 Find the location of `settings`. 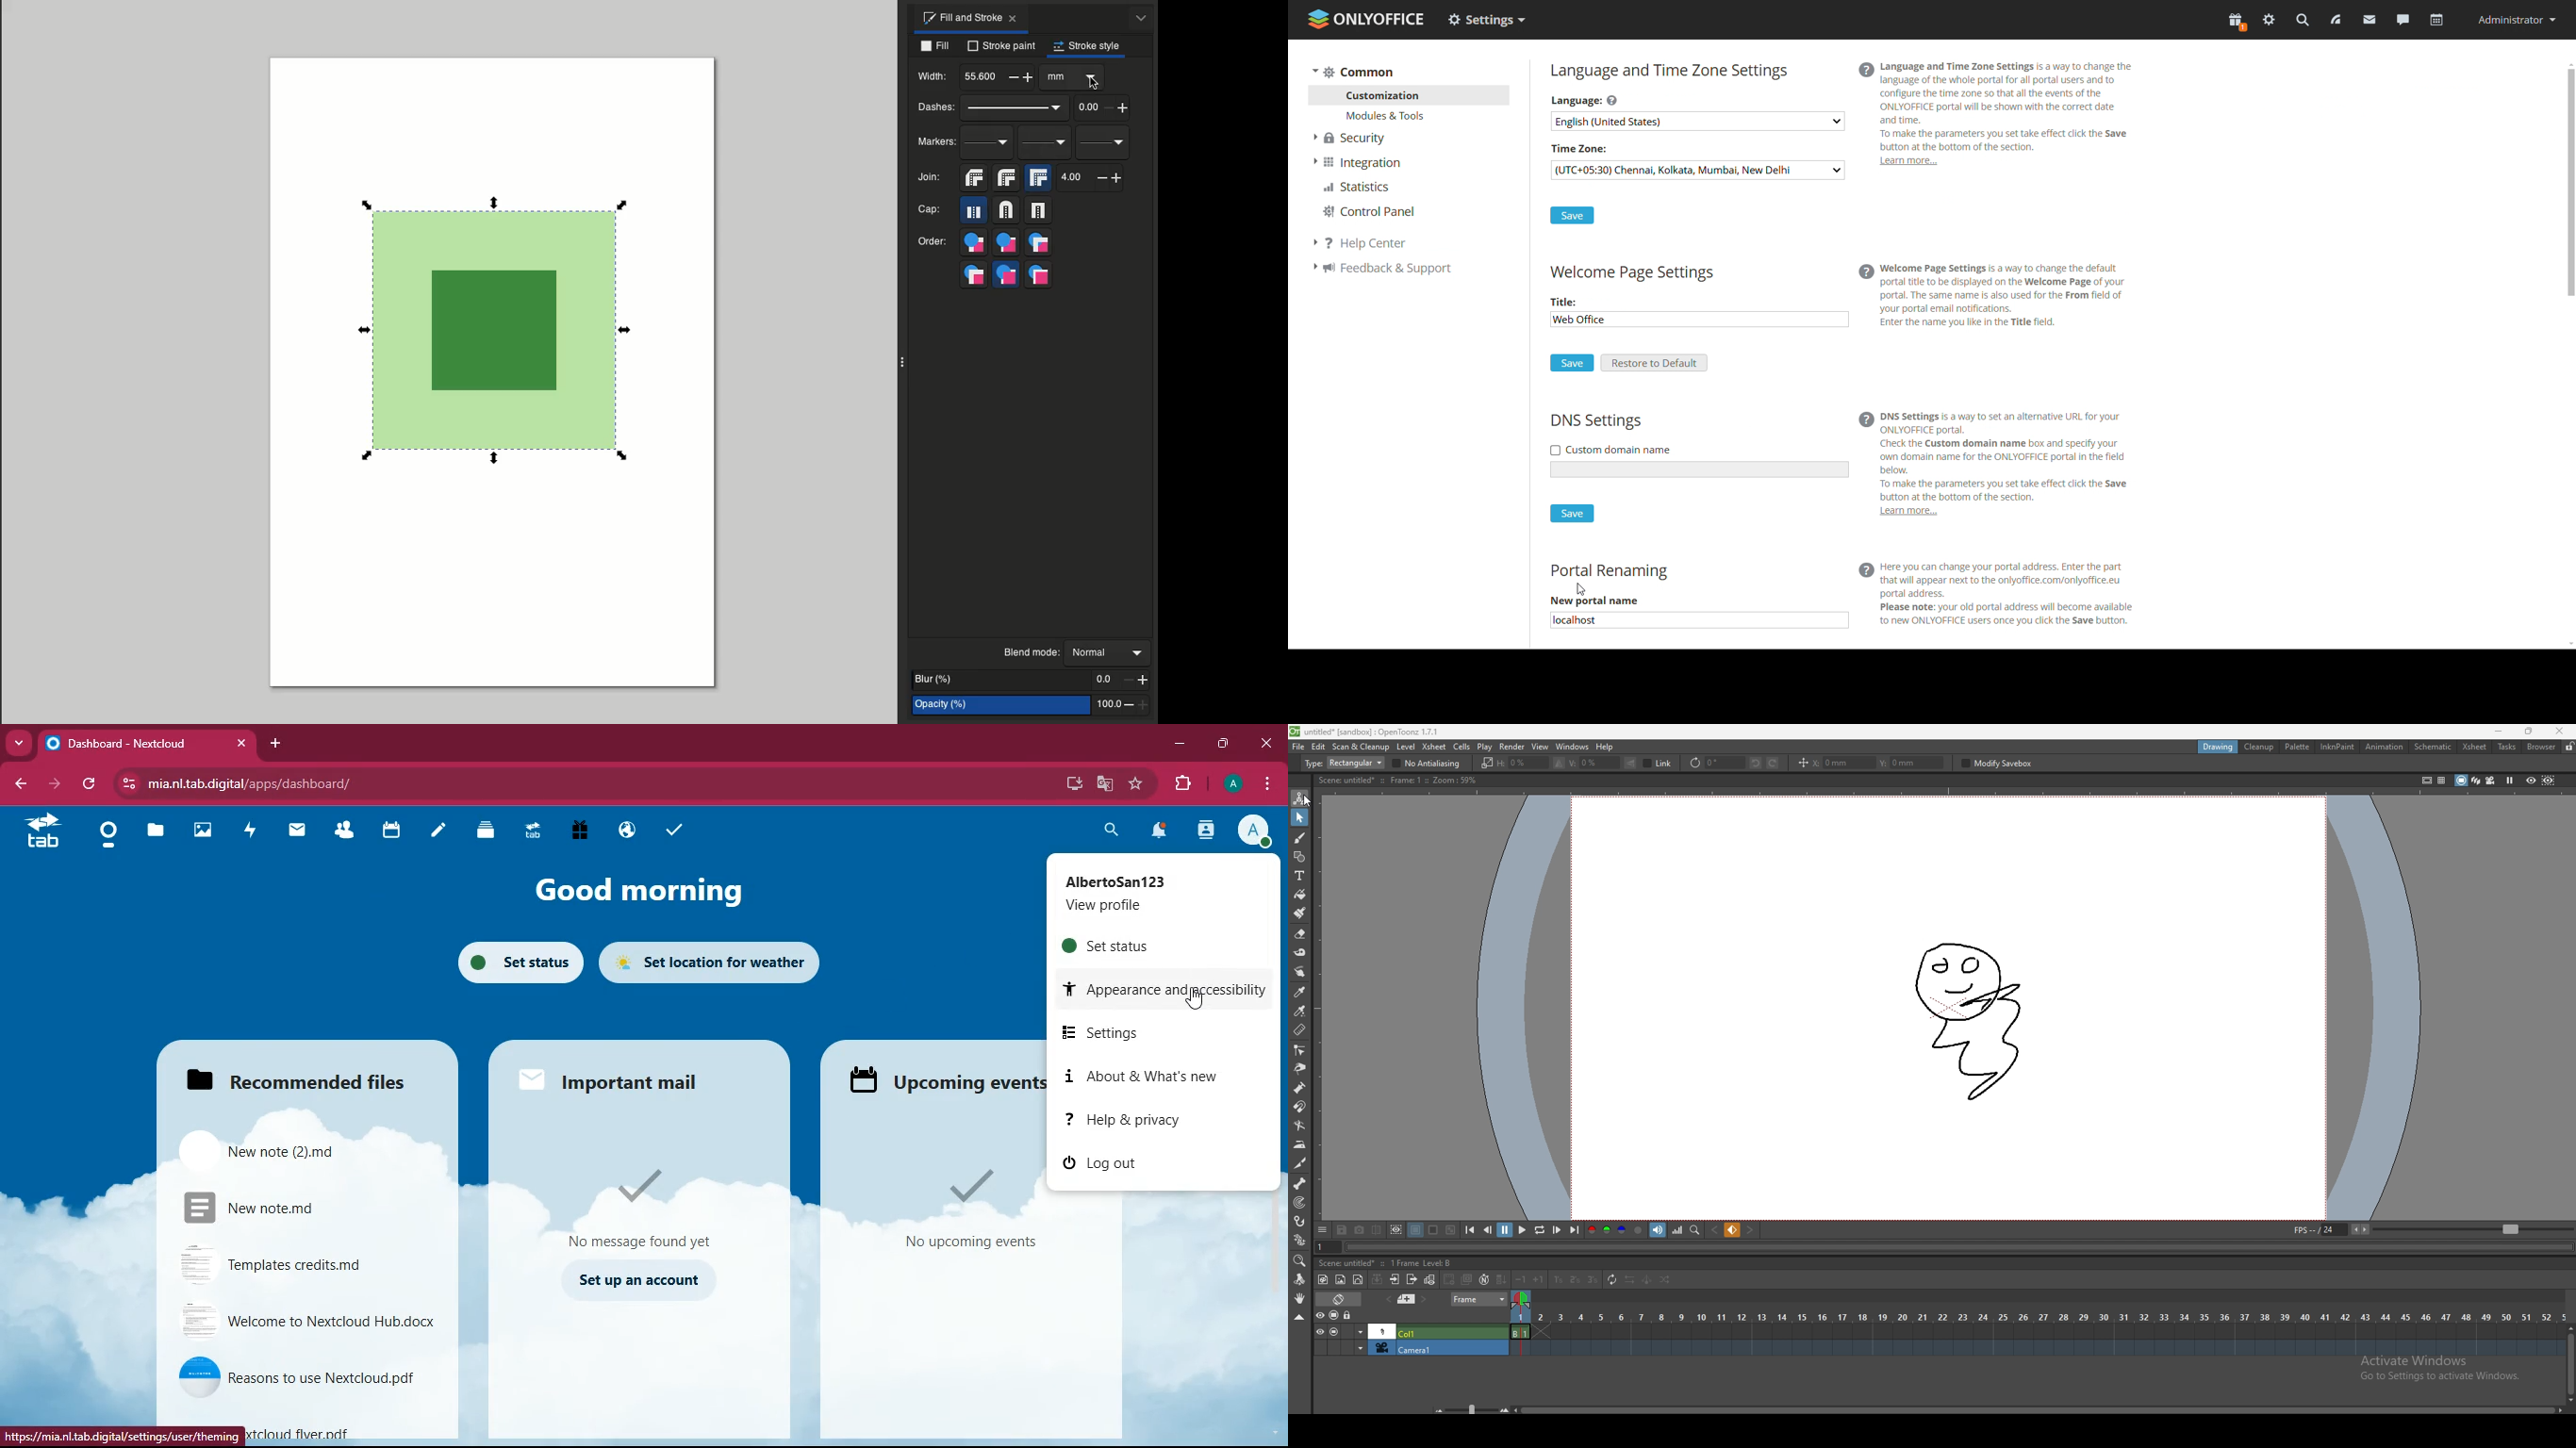

settings is located at coordinates (1154, 1029).